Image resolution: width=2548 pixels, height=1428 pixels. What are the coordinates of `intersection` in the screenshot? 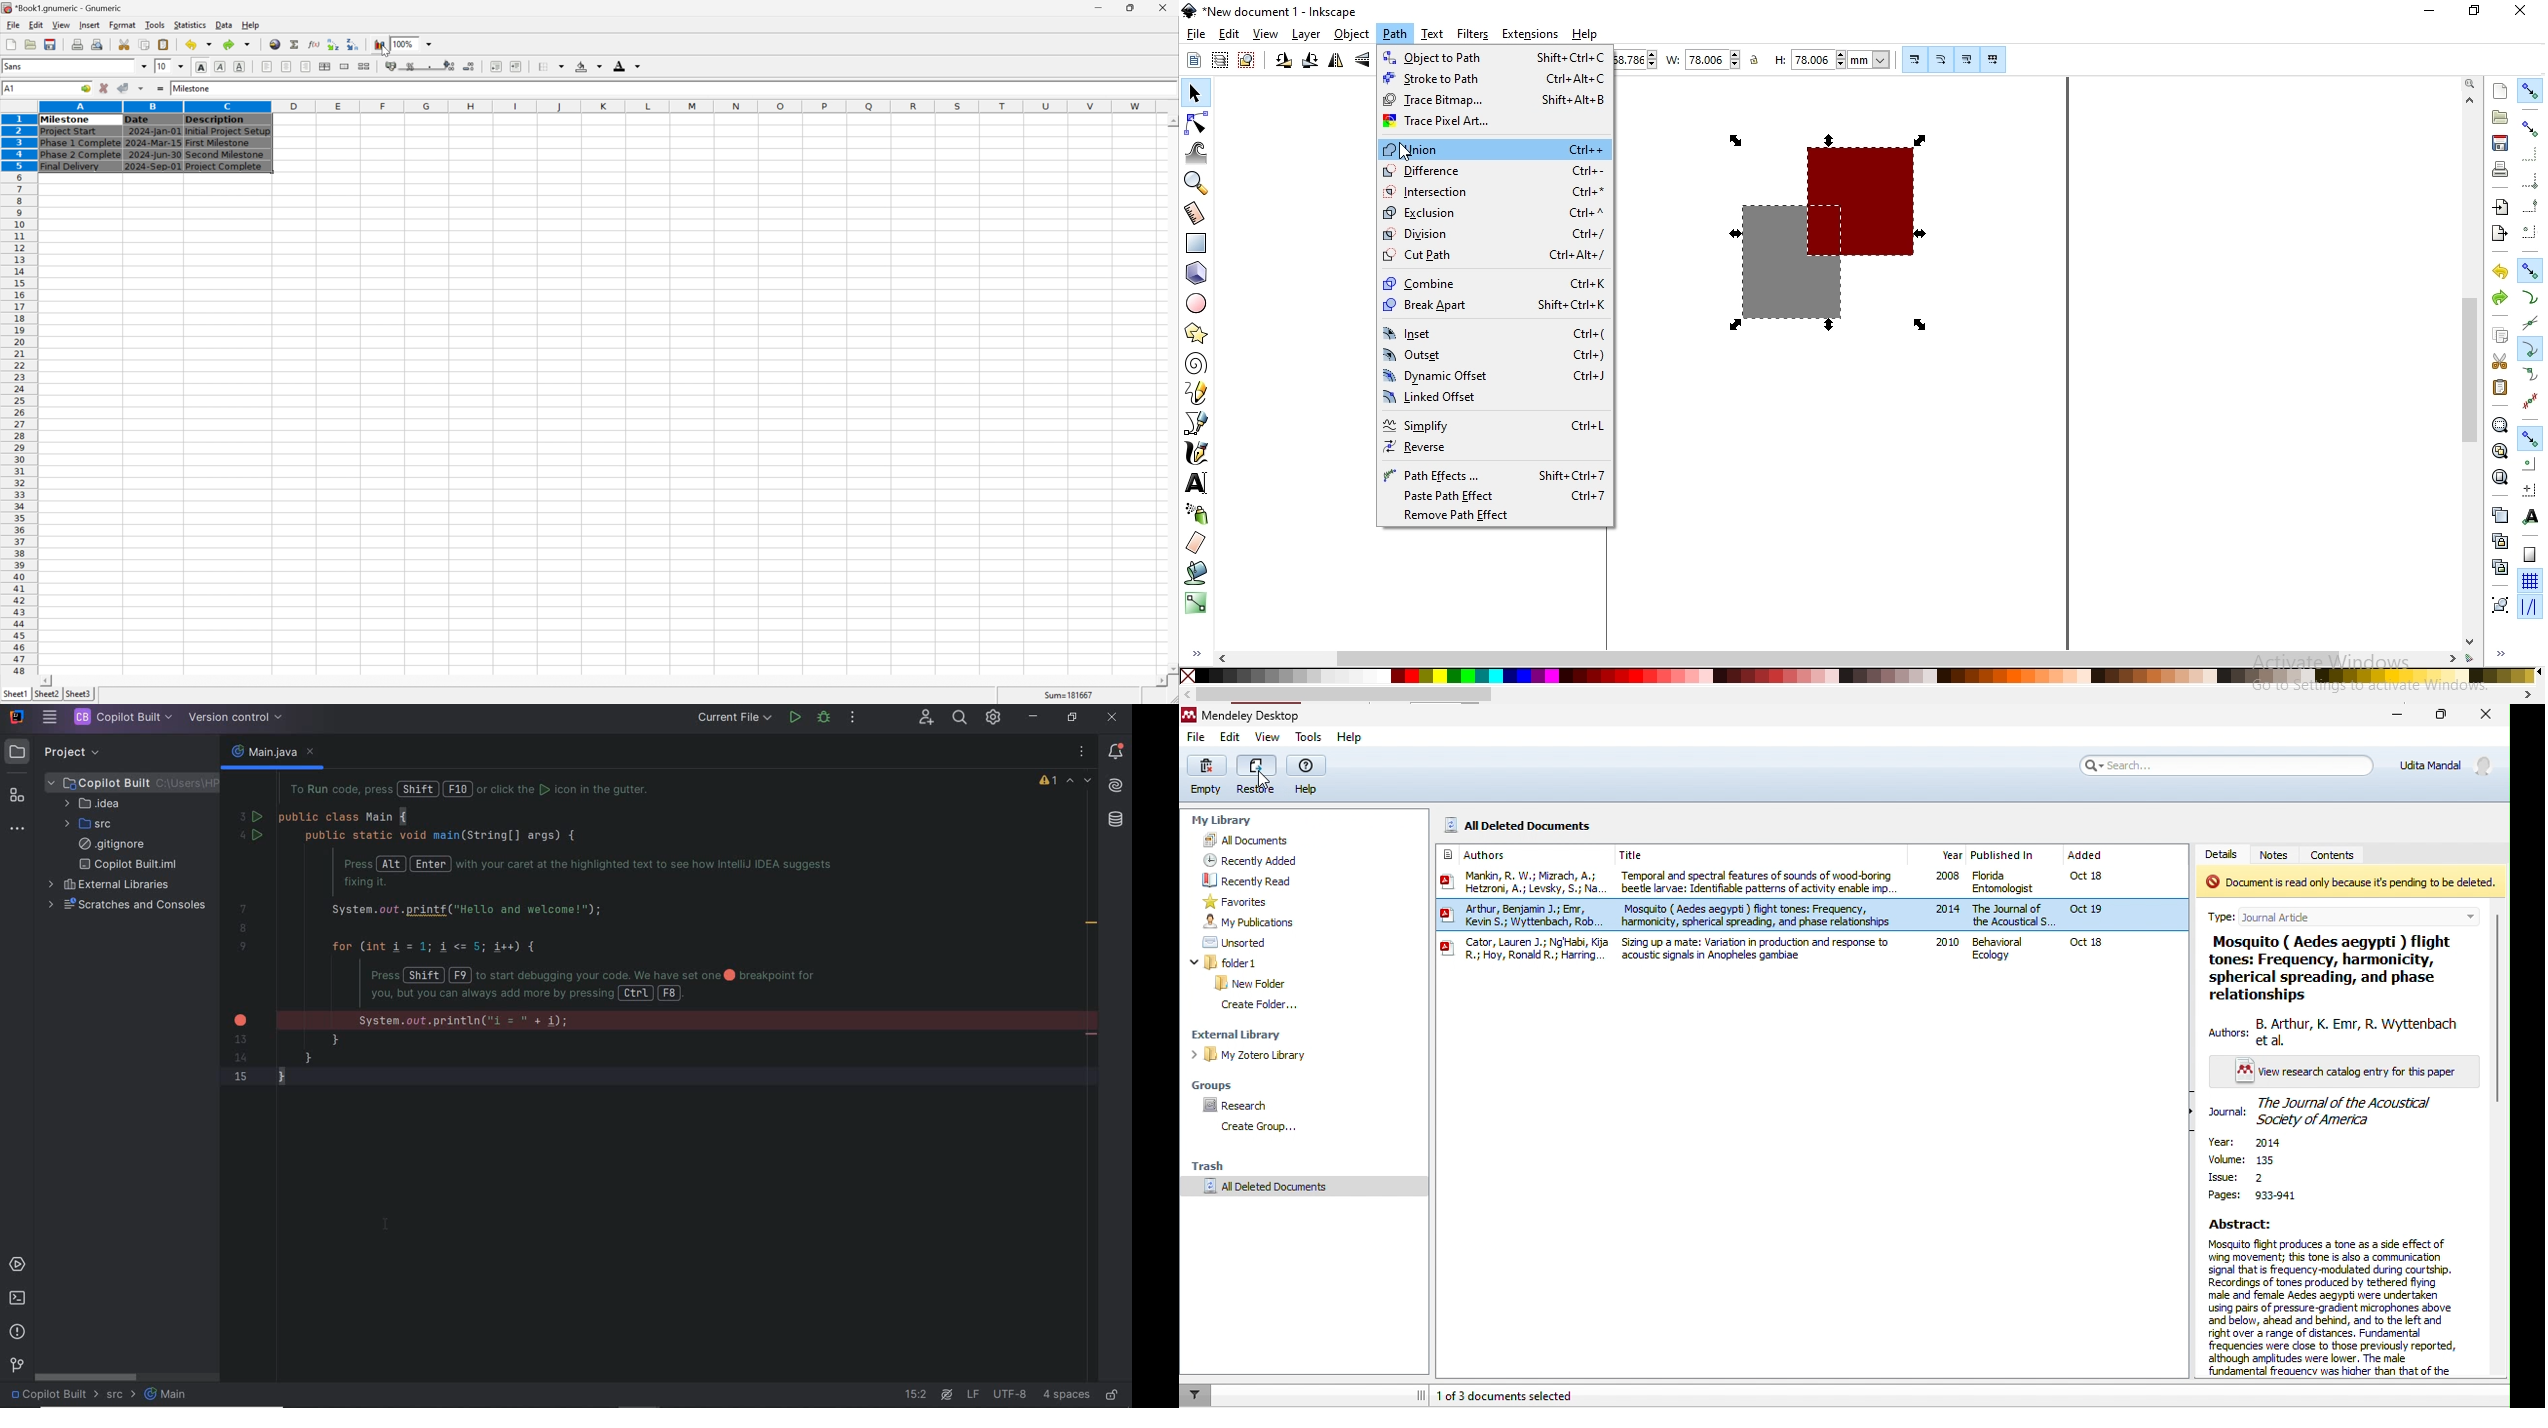 It's located at (1492, 191).